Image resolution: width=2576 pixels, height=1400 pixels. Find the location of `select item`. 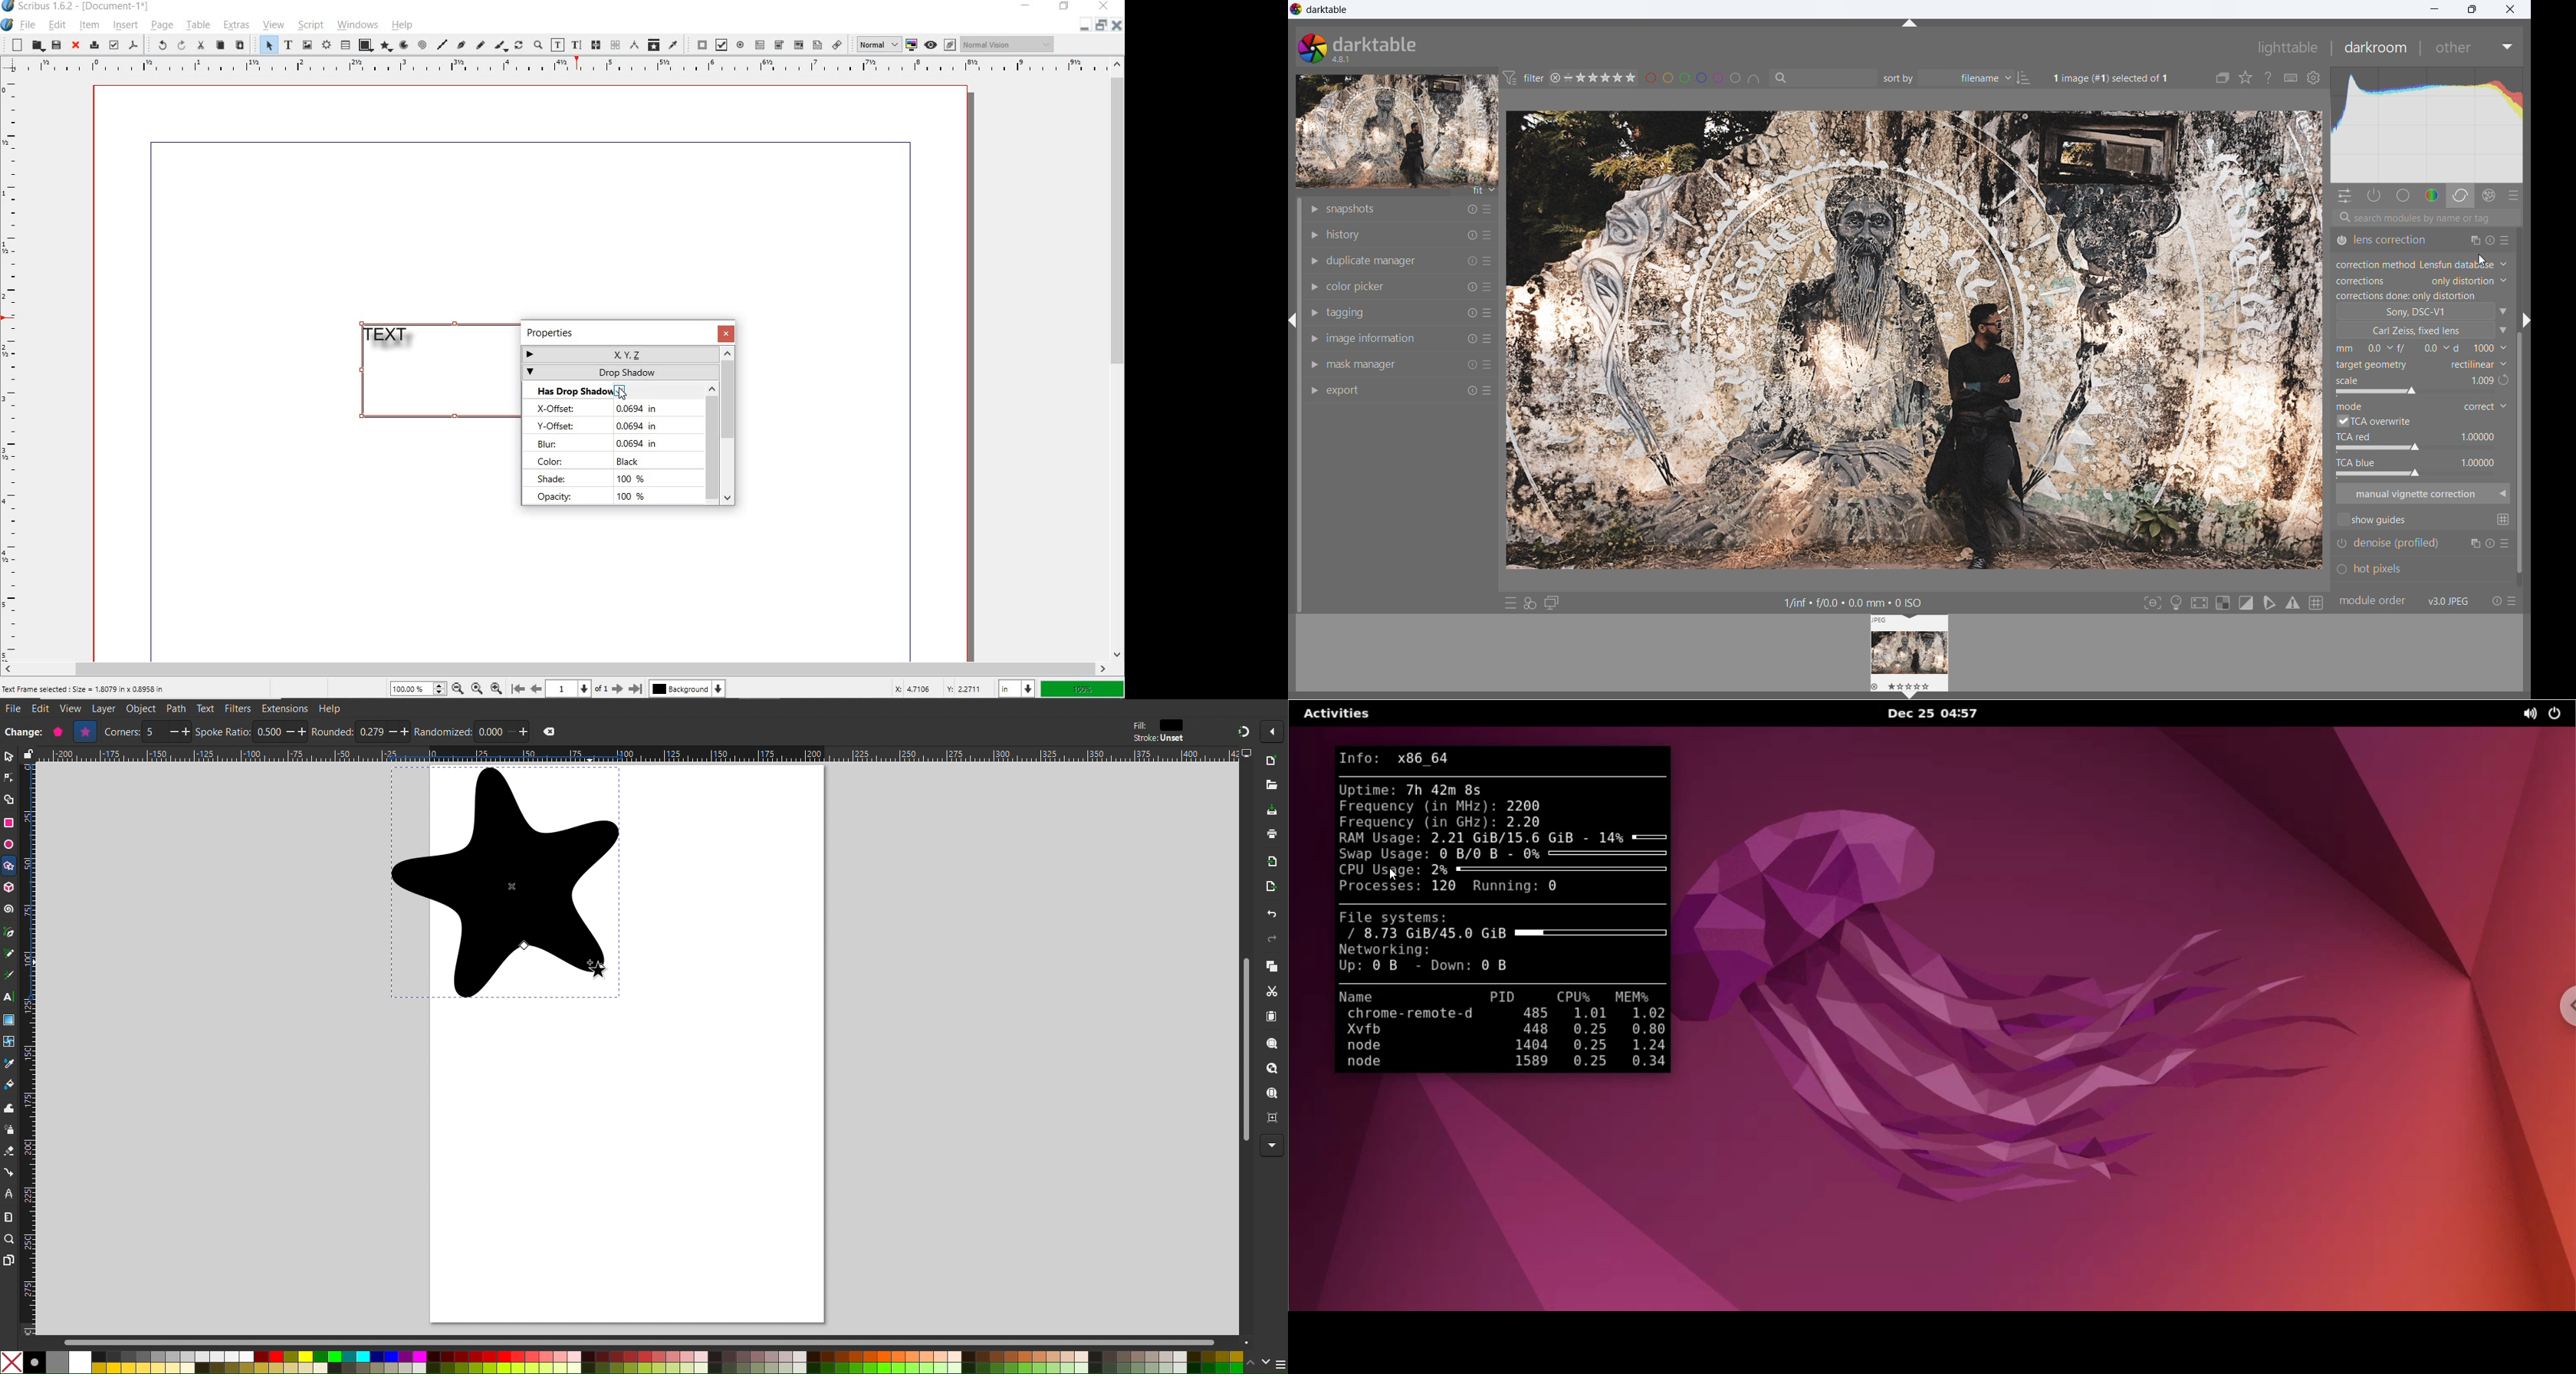

select item is located at coordinates (267, 45).